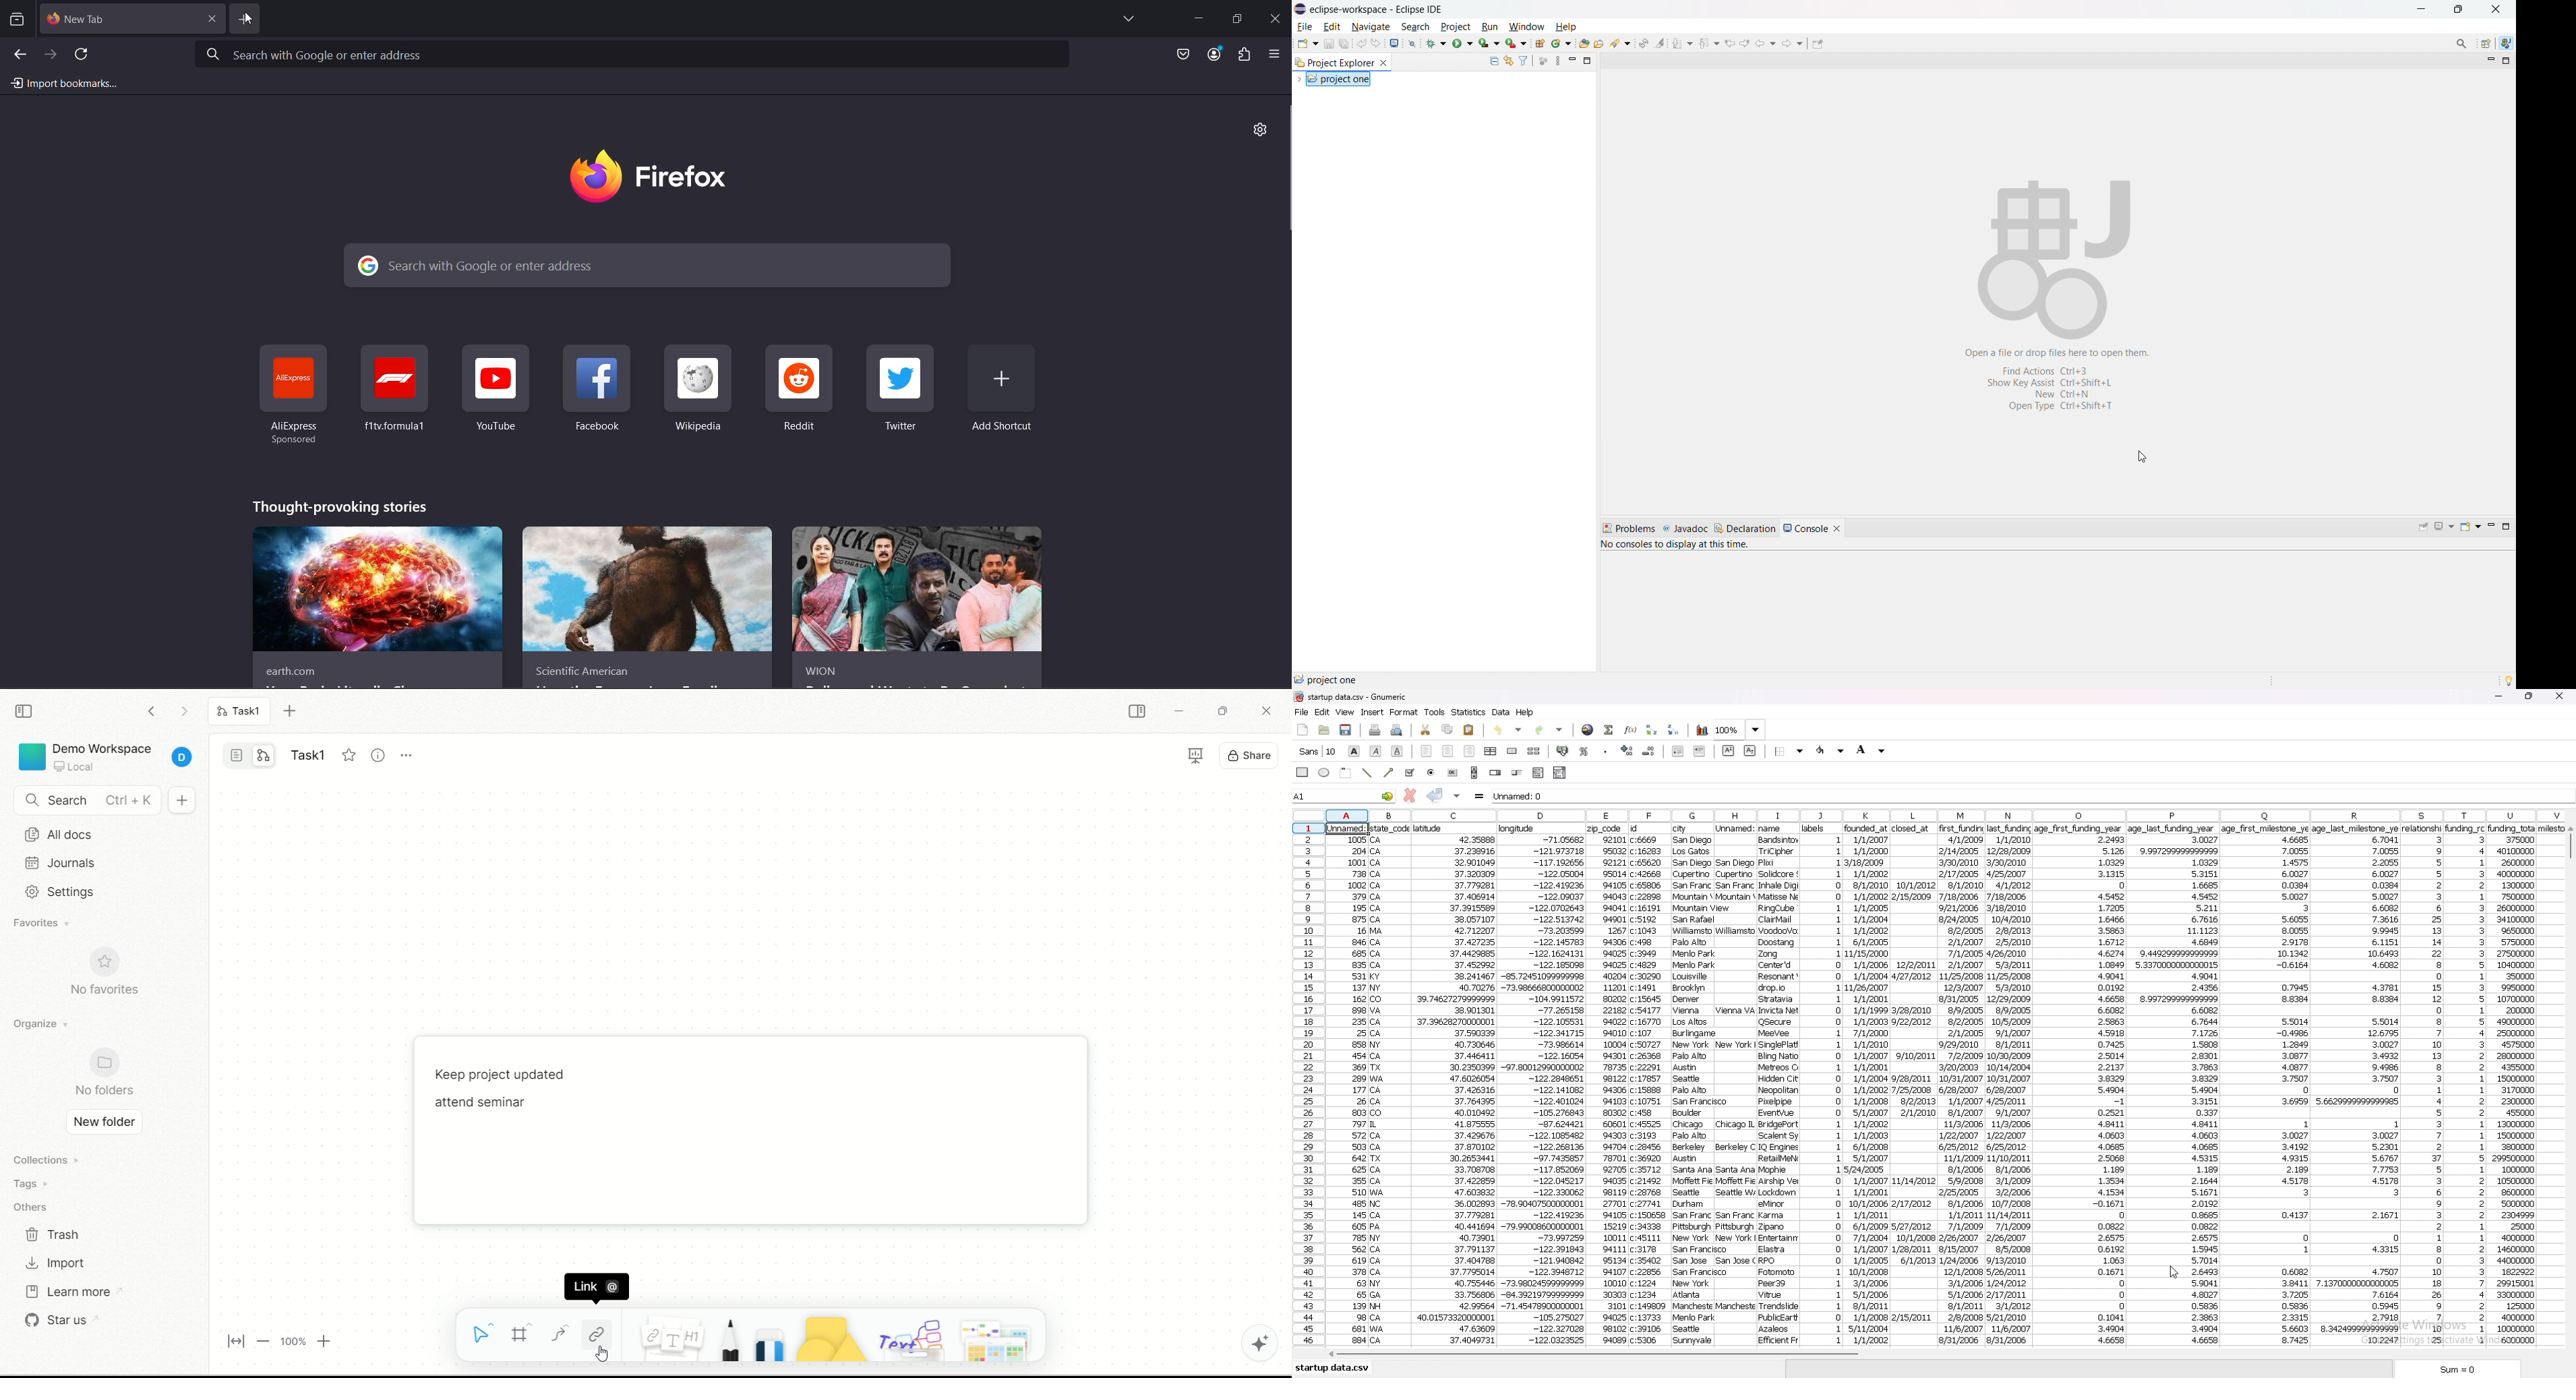  What do you see at coordinates (293, 711) in the screenshot?
I see `new tab` at bounding box center [293, 711].